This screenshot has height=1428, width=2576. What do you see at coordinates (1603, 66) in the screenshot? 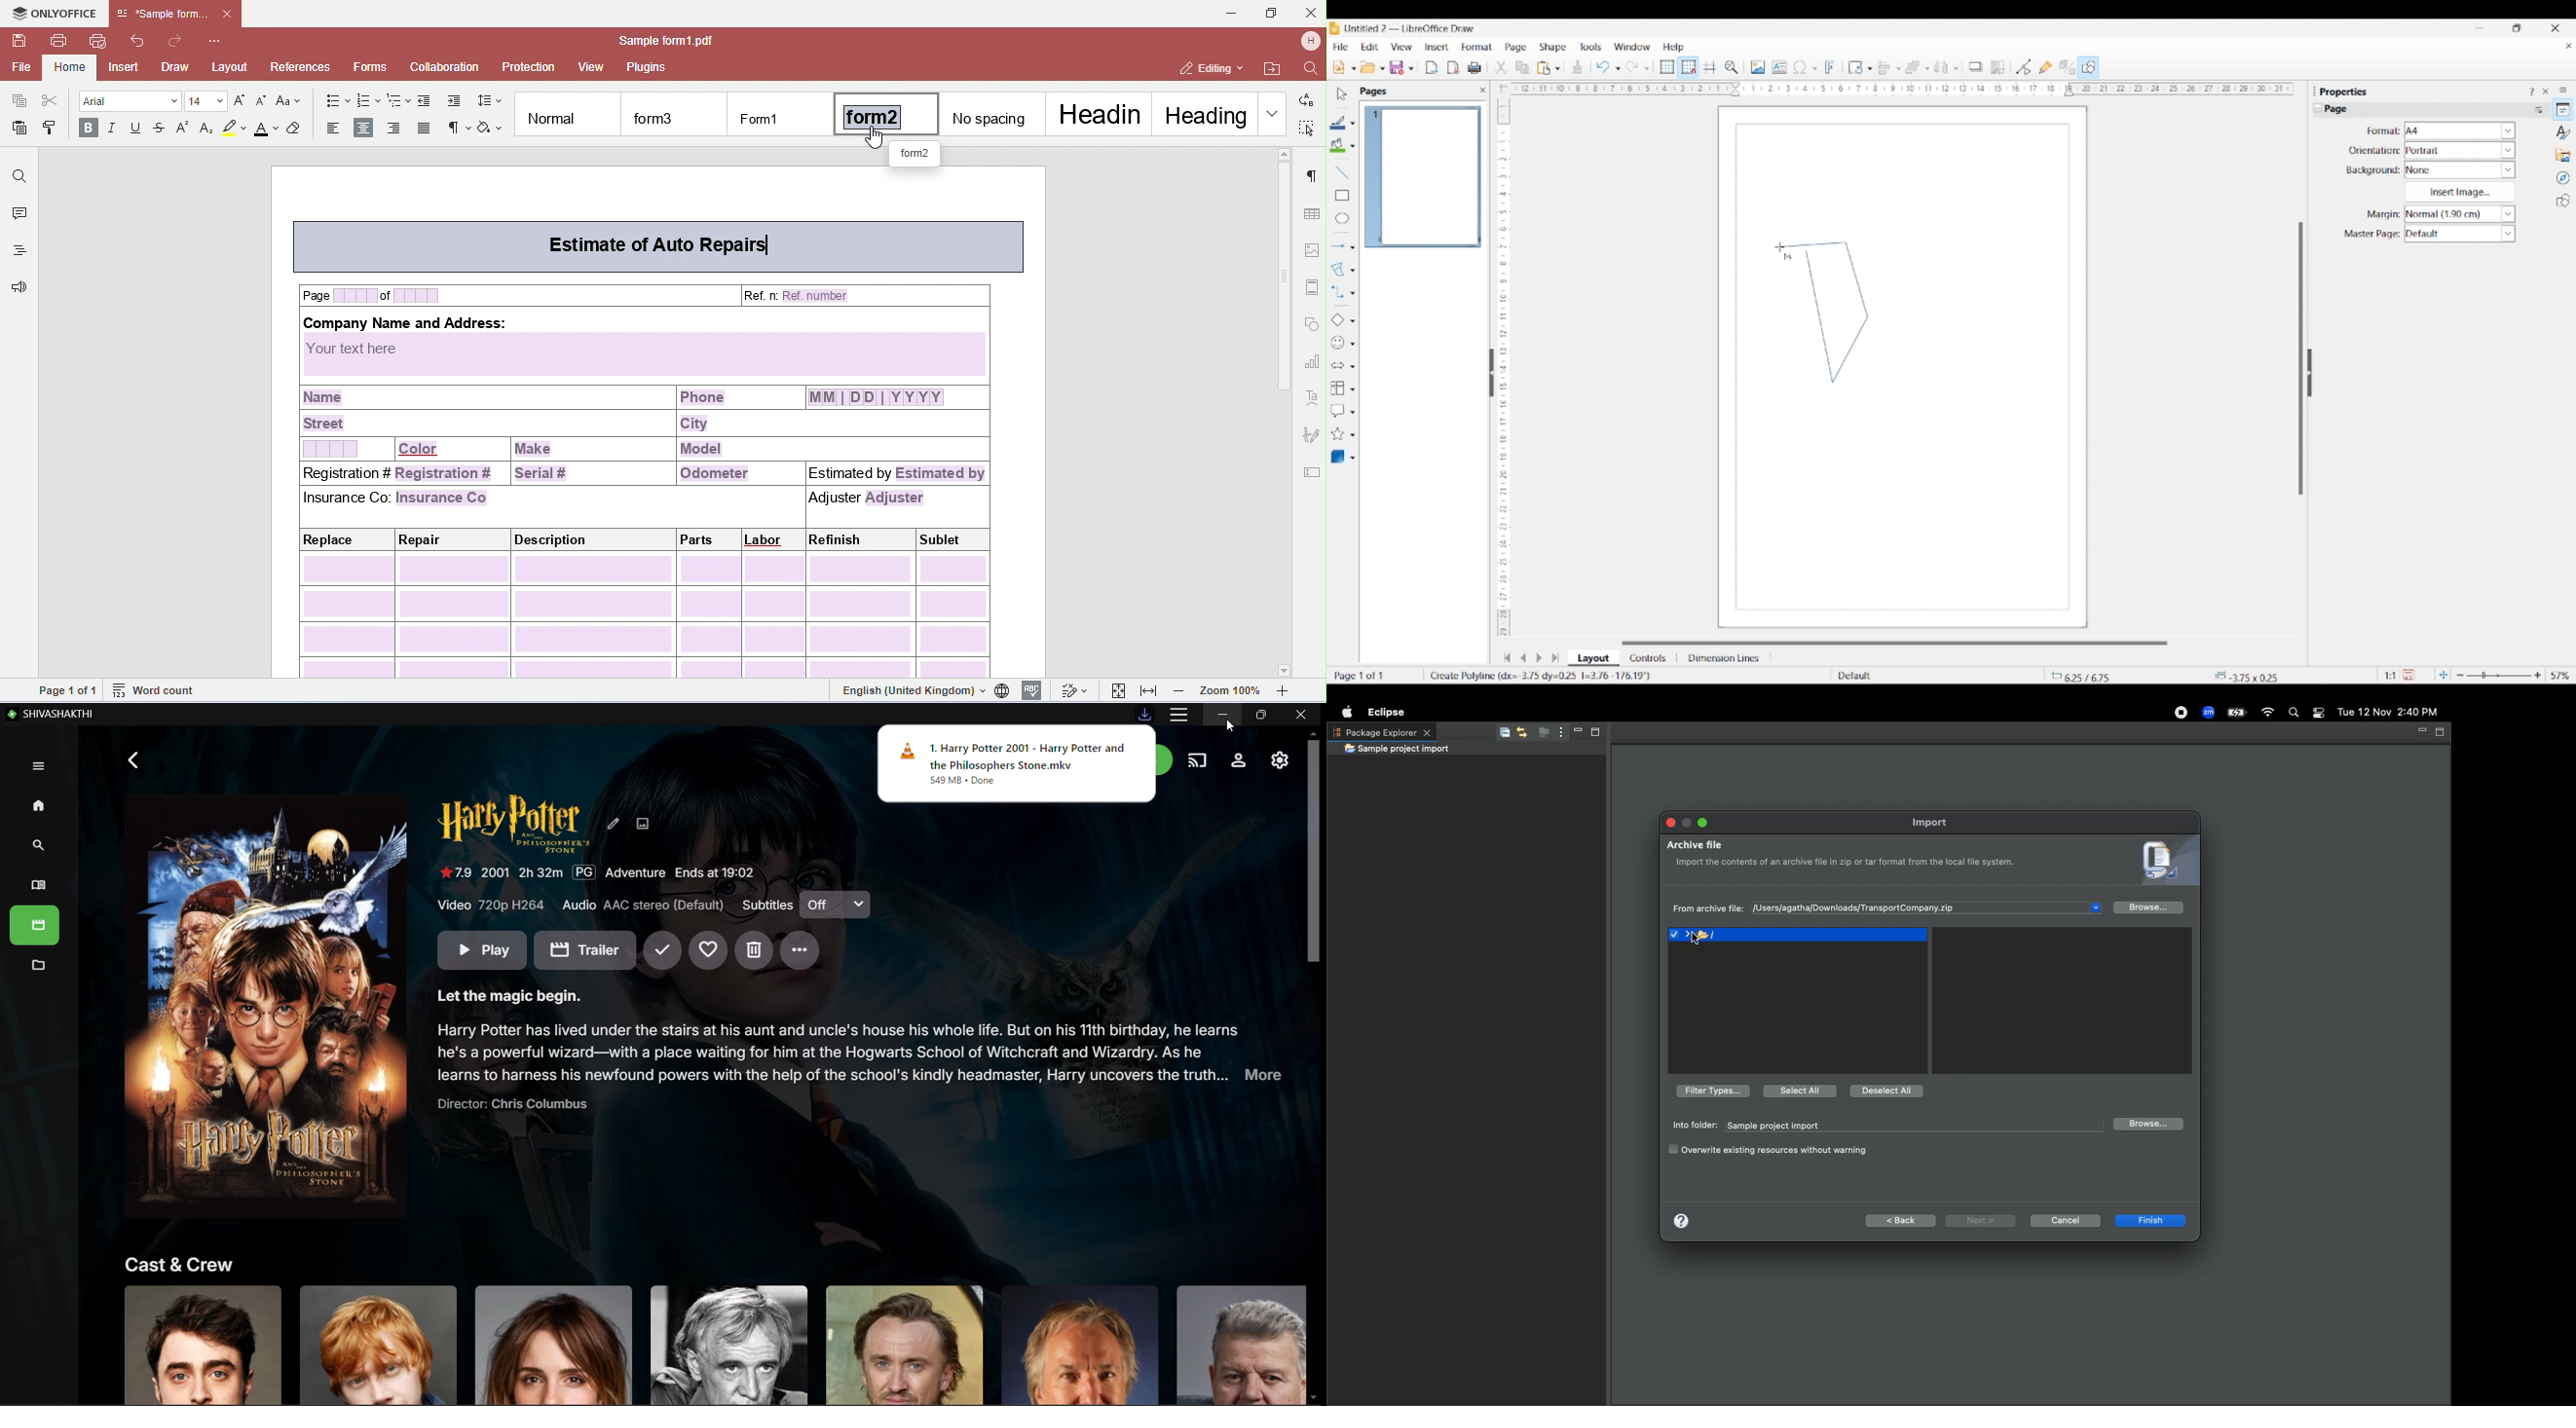
I see `Undo last action done` at bounding box center [1603, 66].